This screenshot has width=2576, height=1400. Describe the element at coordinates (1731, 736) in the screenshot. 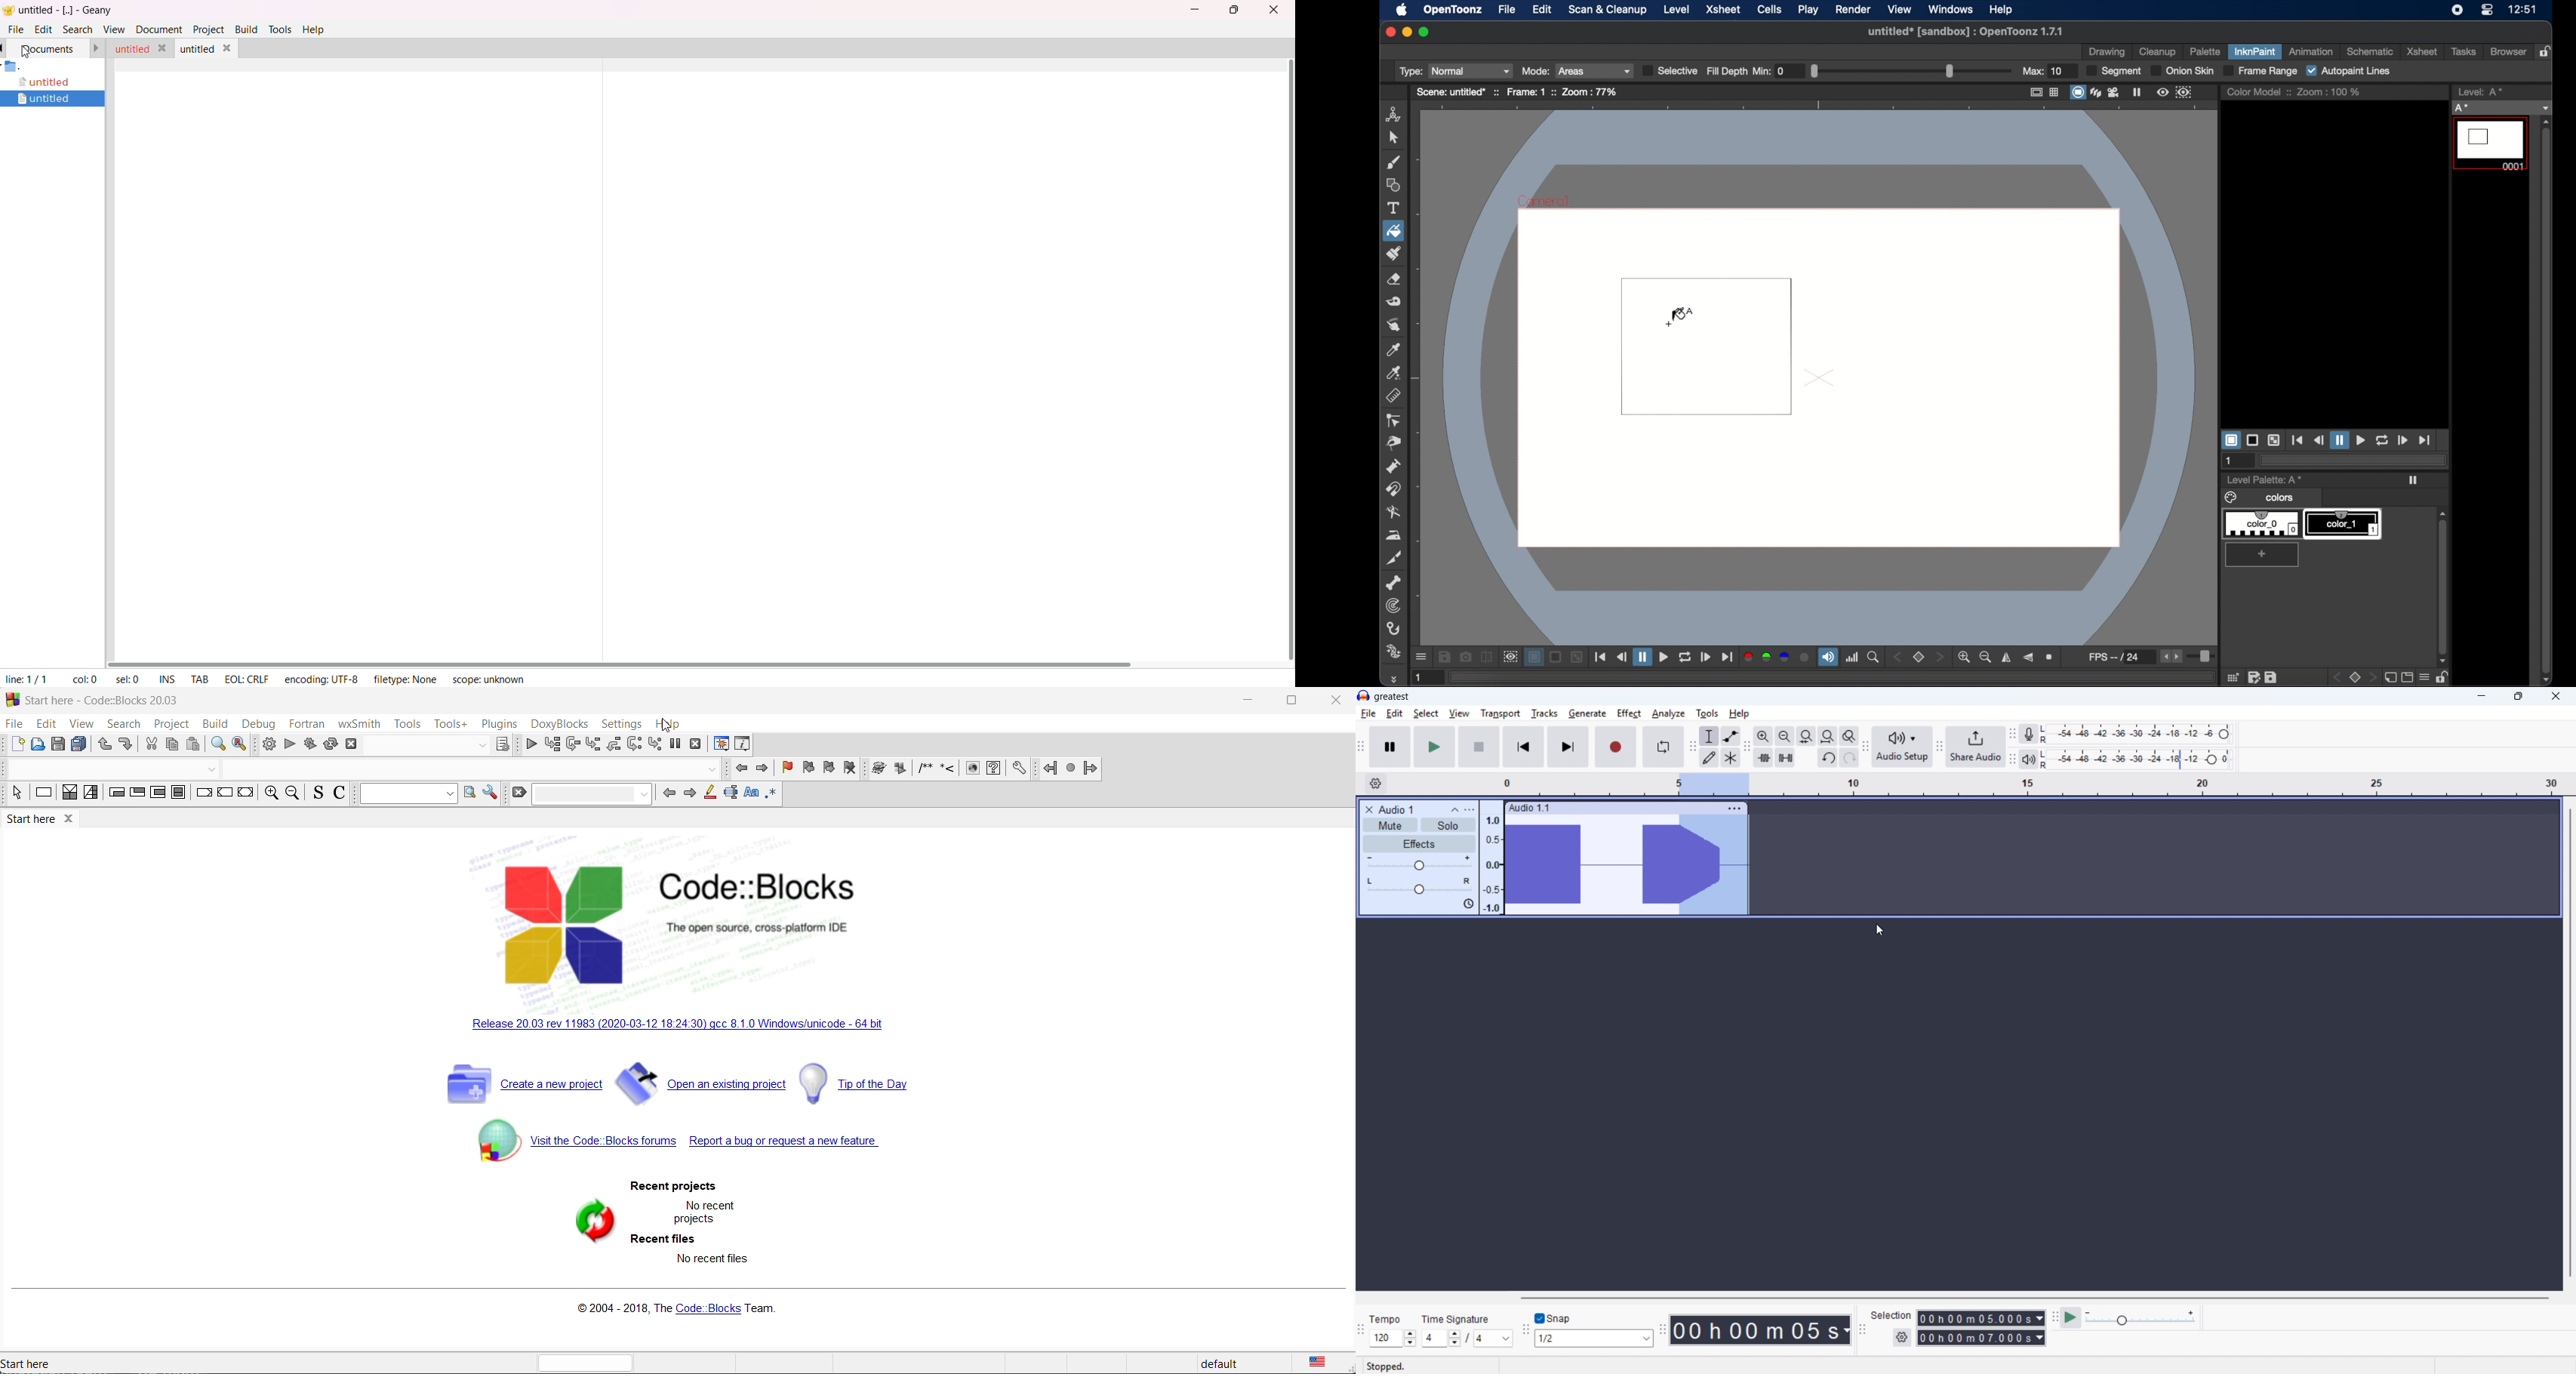

I see `Envelope tool ` at that location.